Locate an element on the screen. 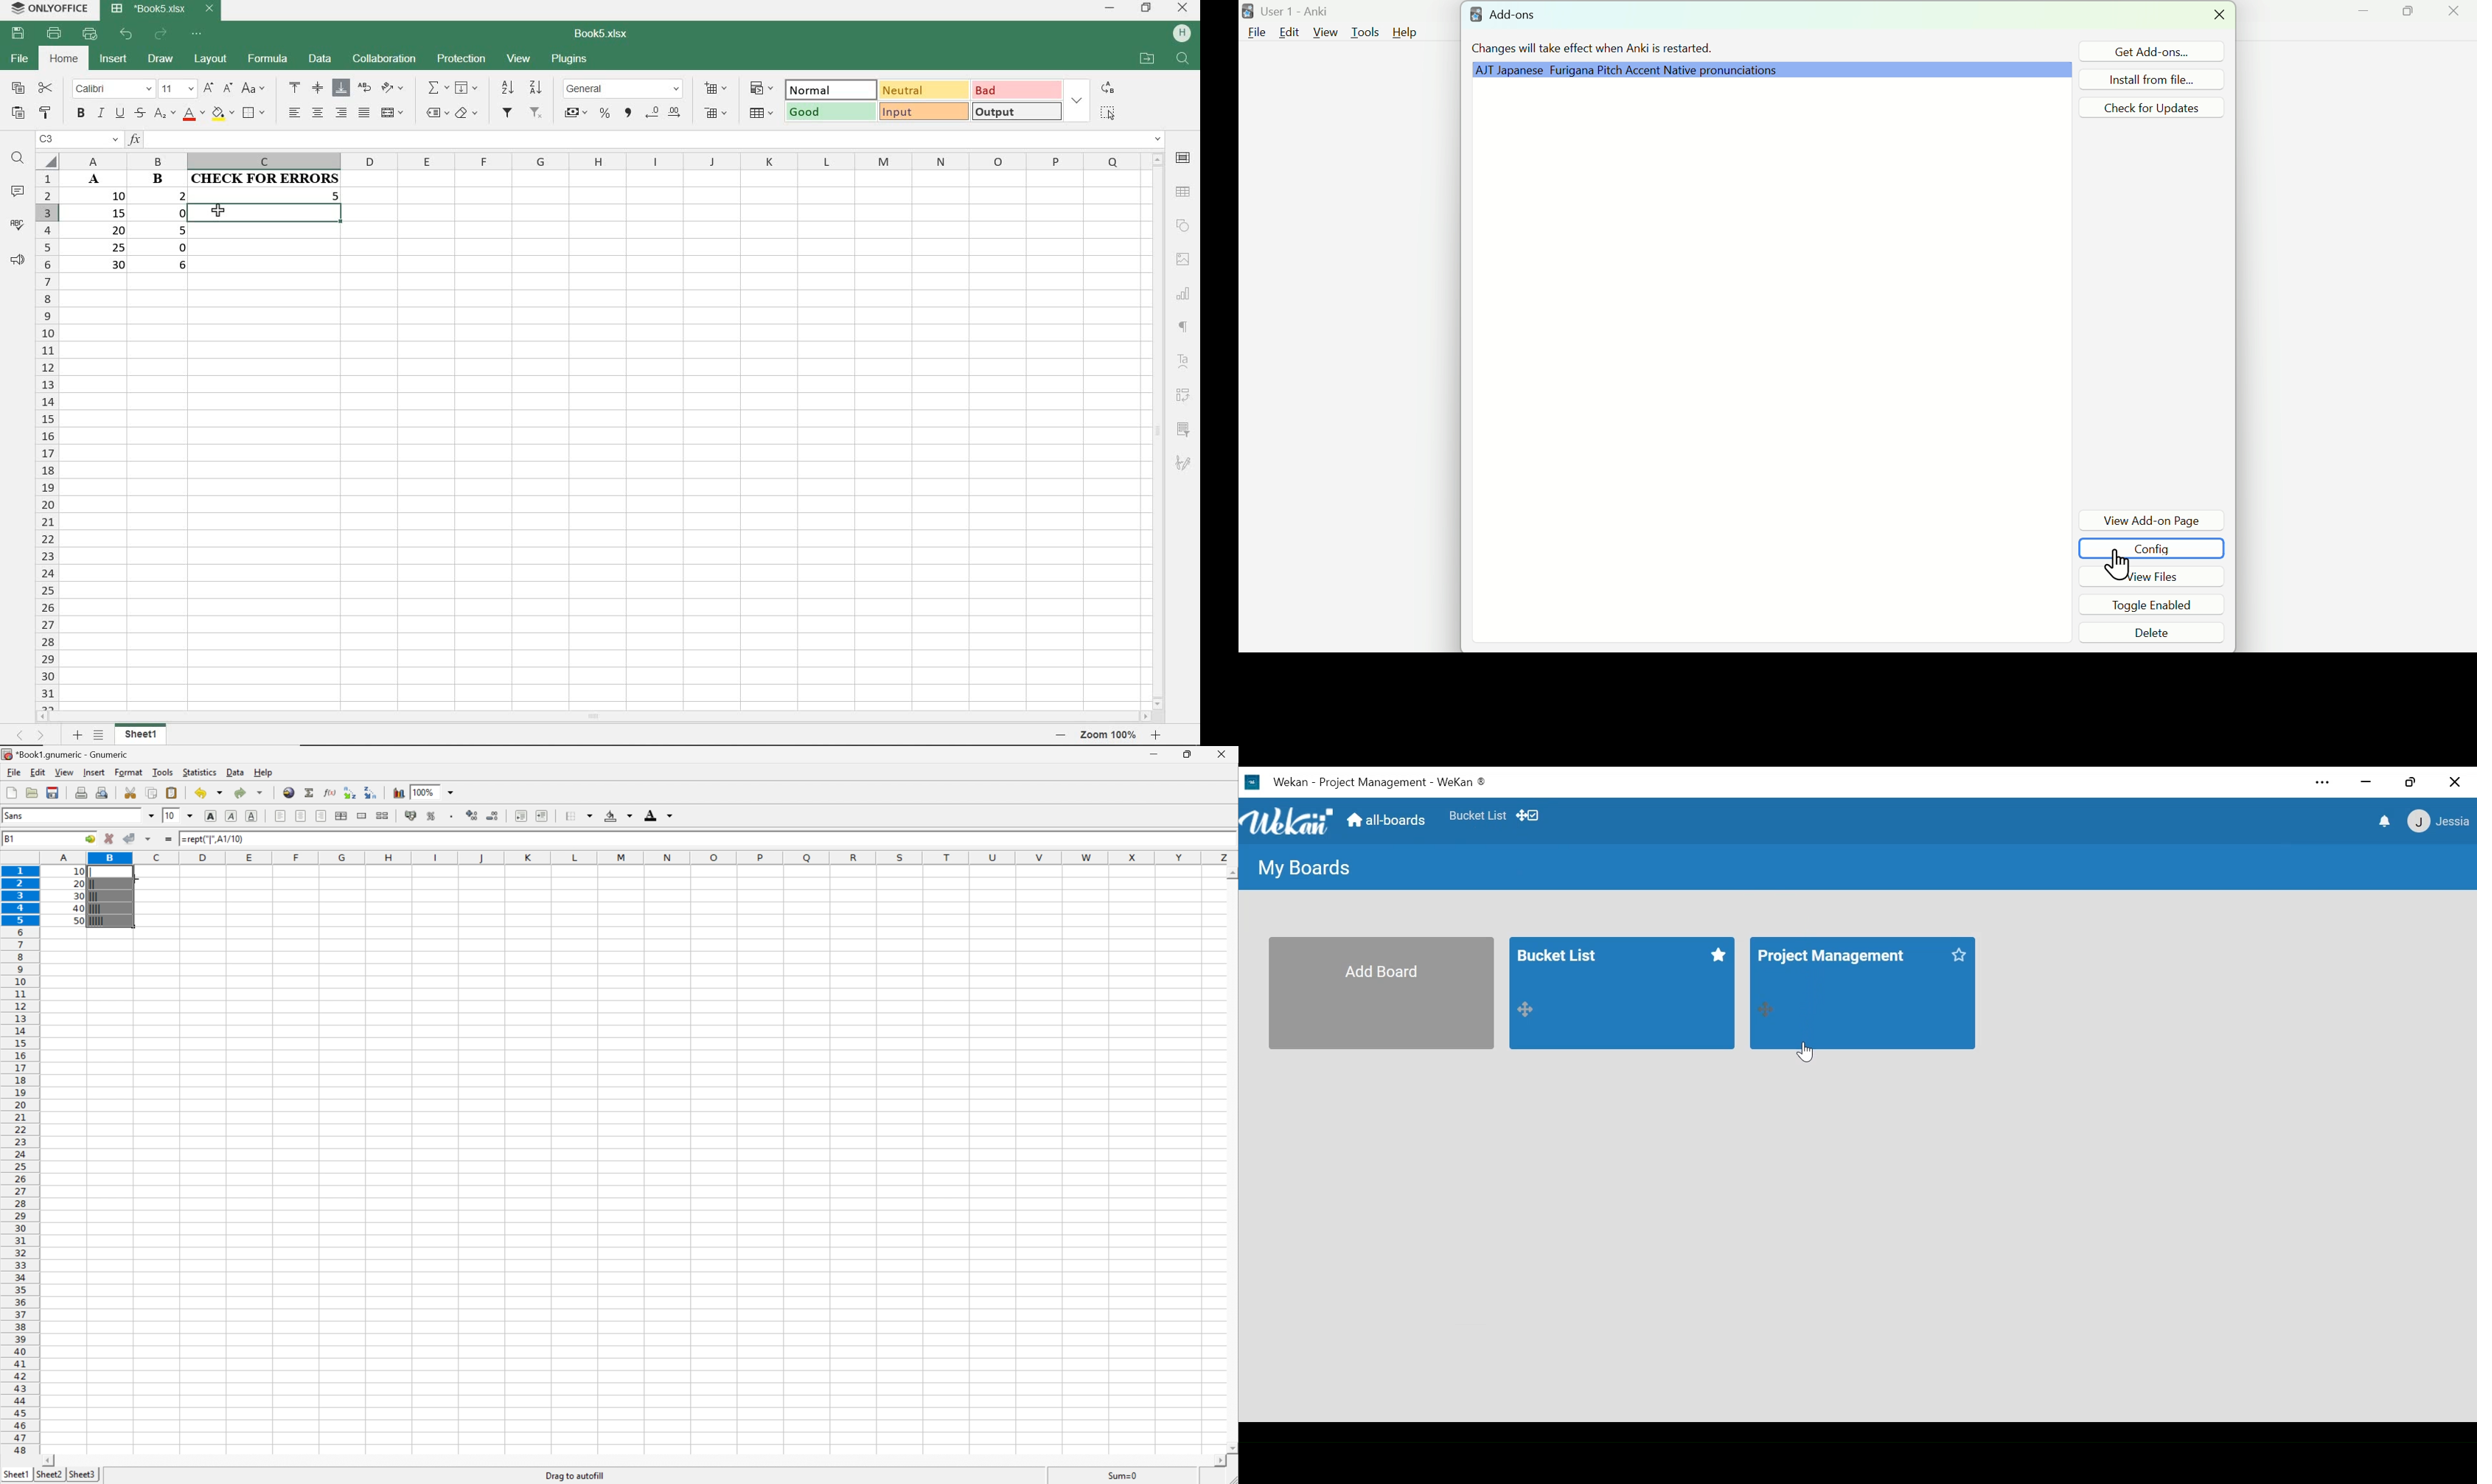 This screenshot has height=1484, width=2492. Go To is located at coordinates (89, 839).